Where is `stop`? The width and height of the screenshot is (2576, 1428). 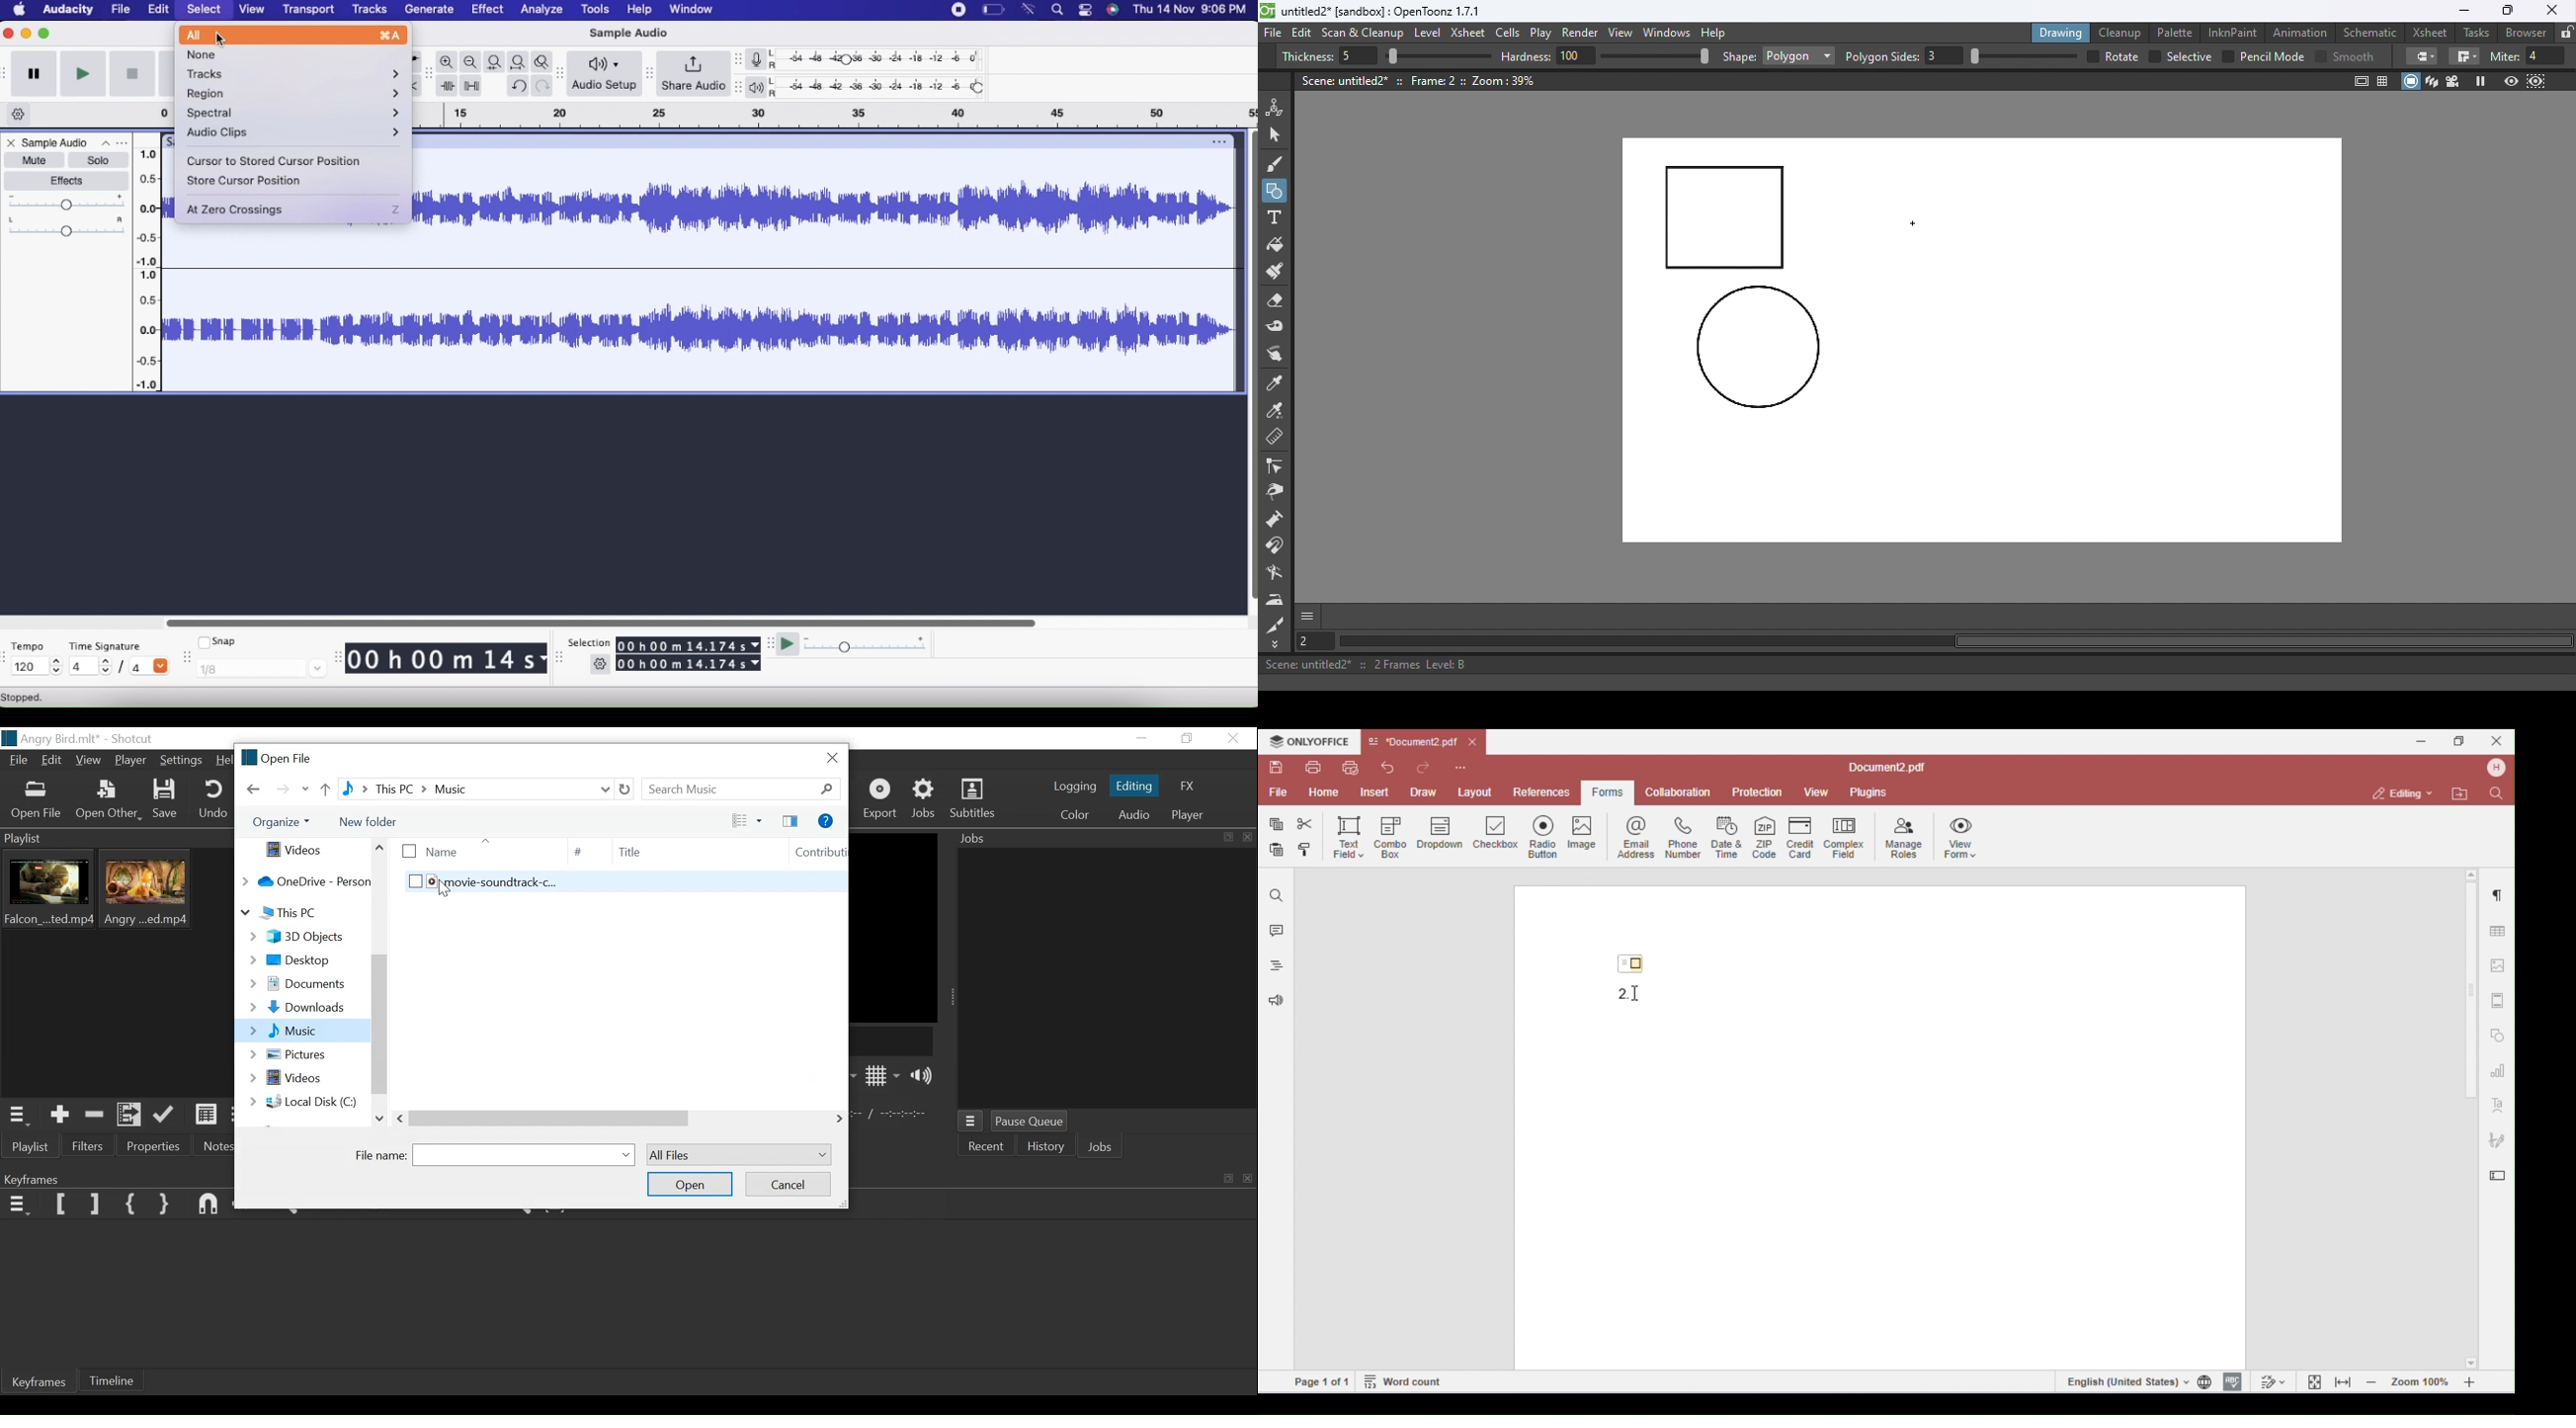
stop is located at coordinates (131, 75).